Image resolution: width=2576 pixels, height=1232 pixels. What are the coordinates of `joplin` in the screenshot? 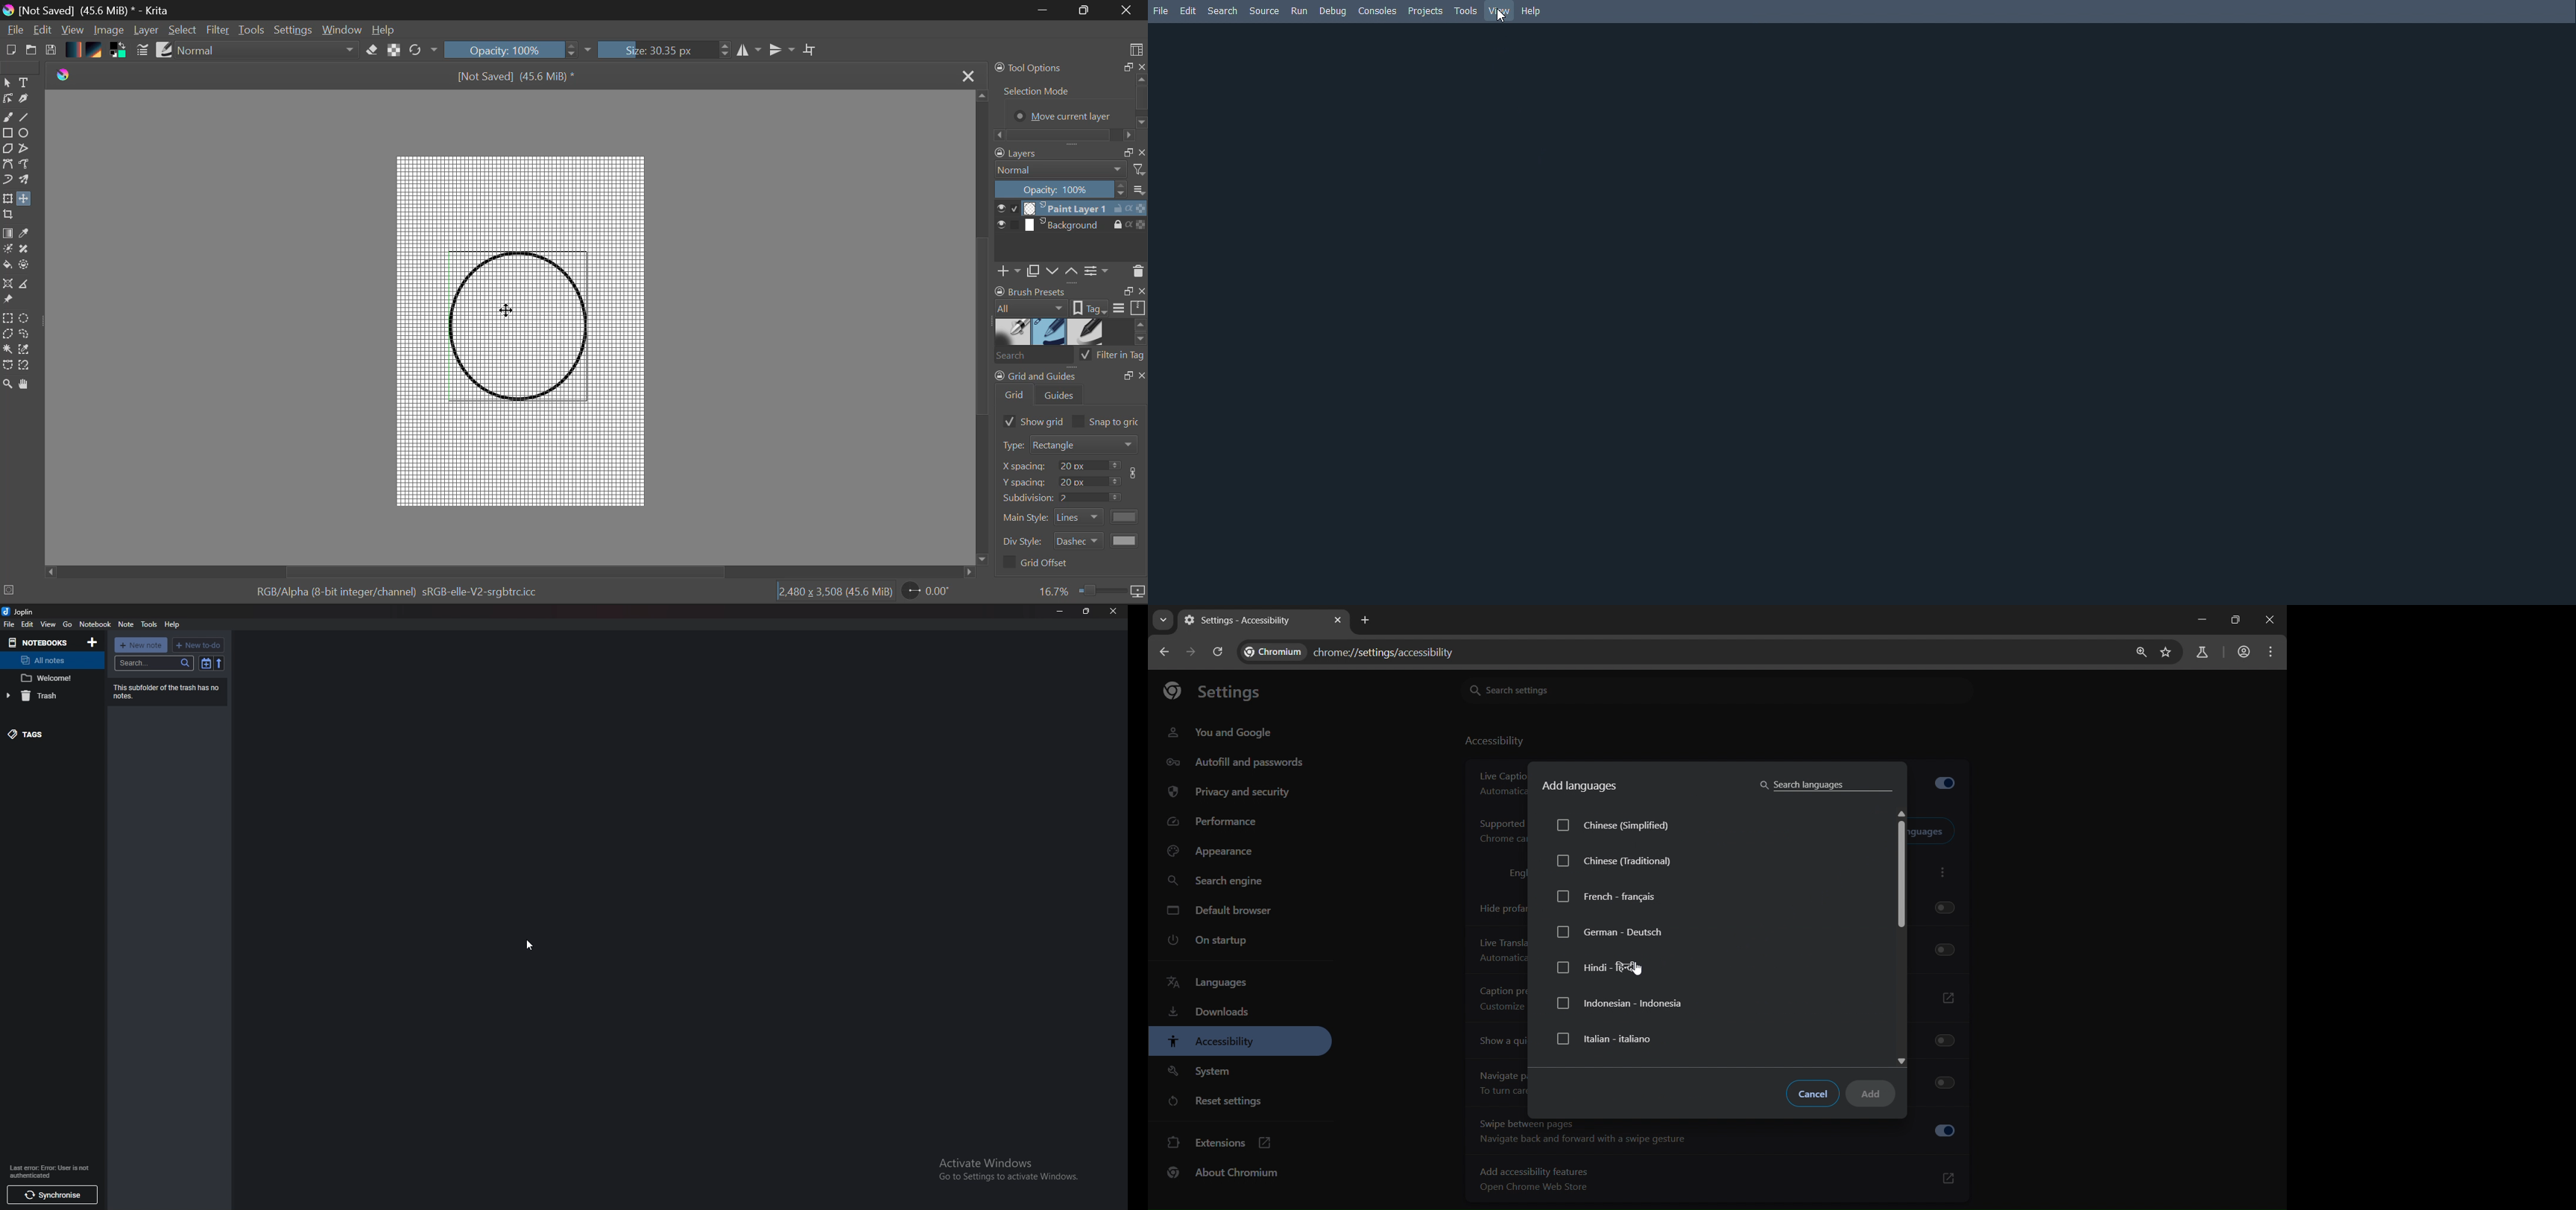 It's located at (21, 611).